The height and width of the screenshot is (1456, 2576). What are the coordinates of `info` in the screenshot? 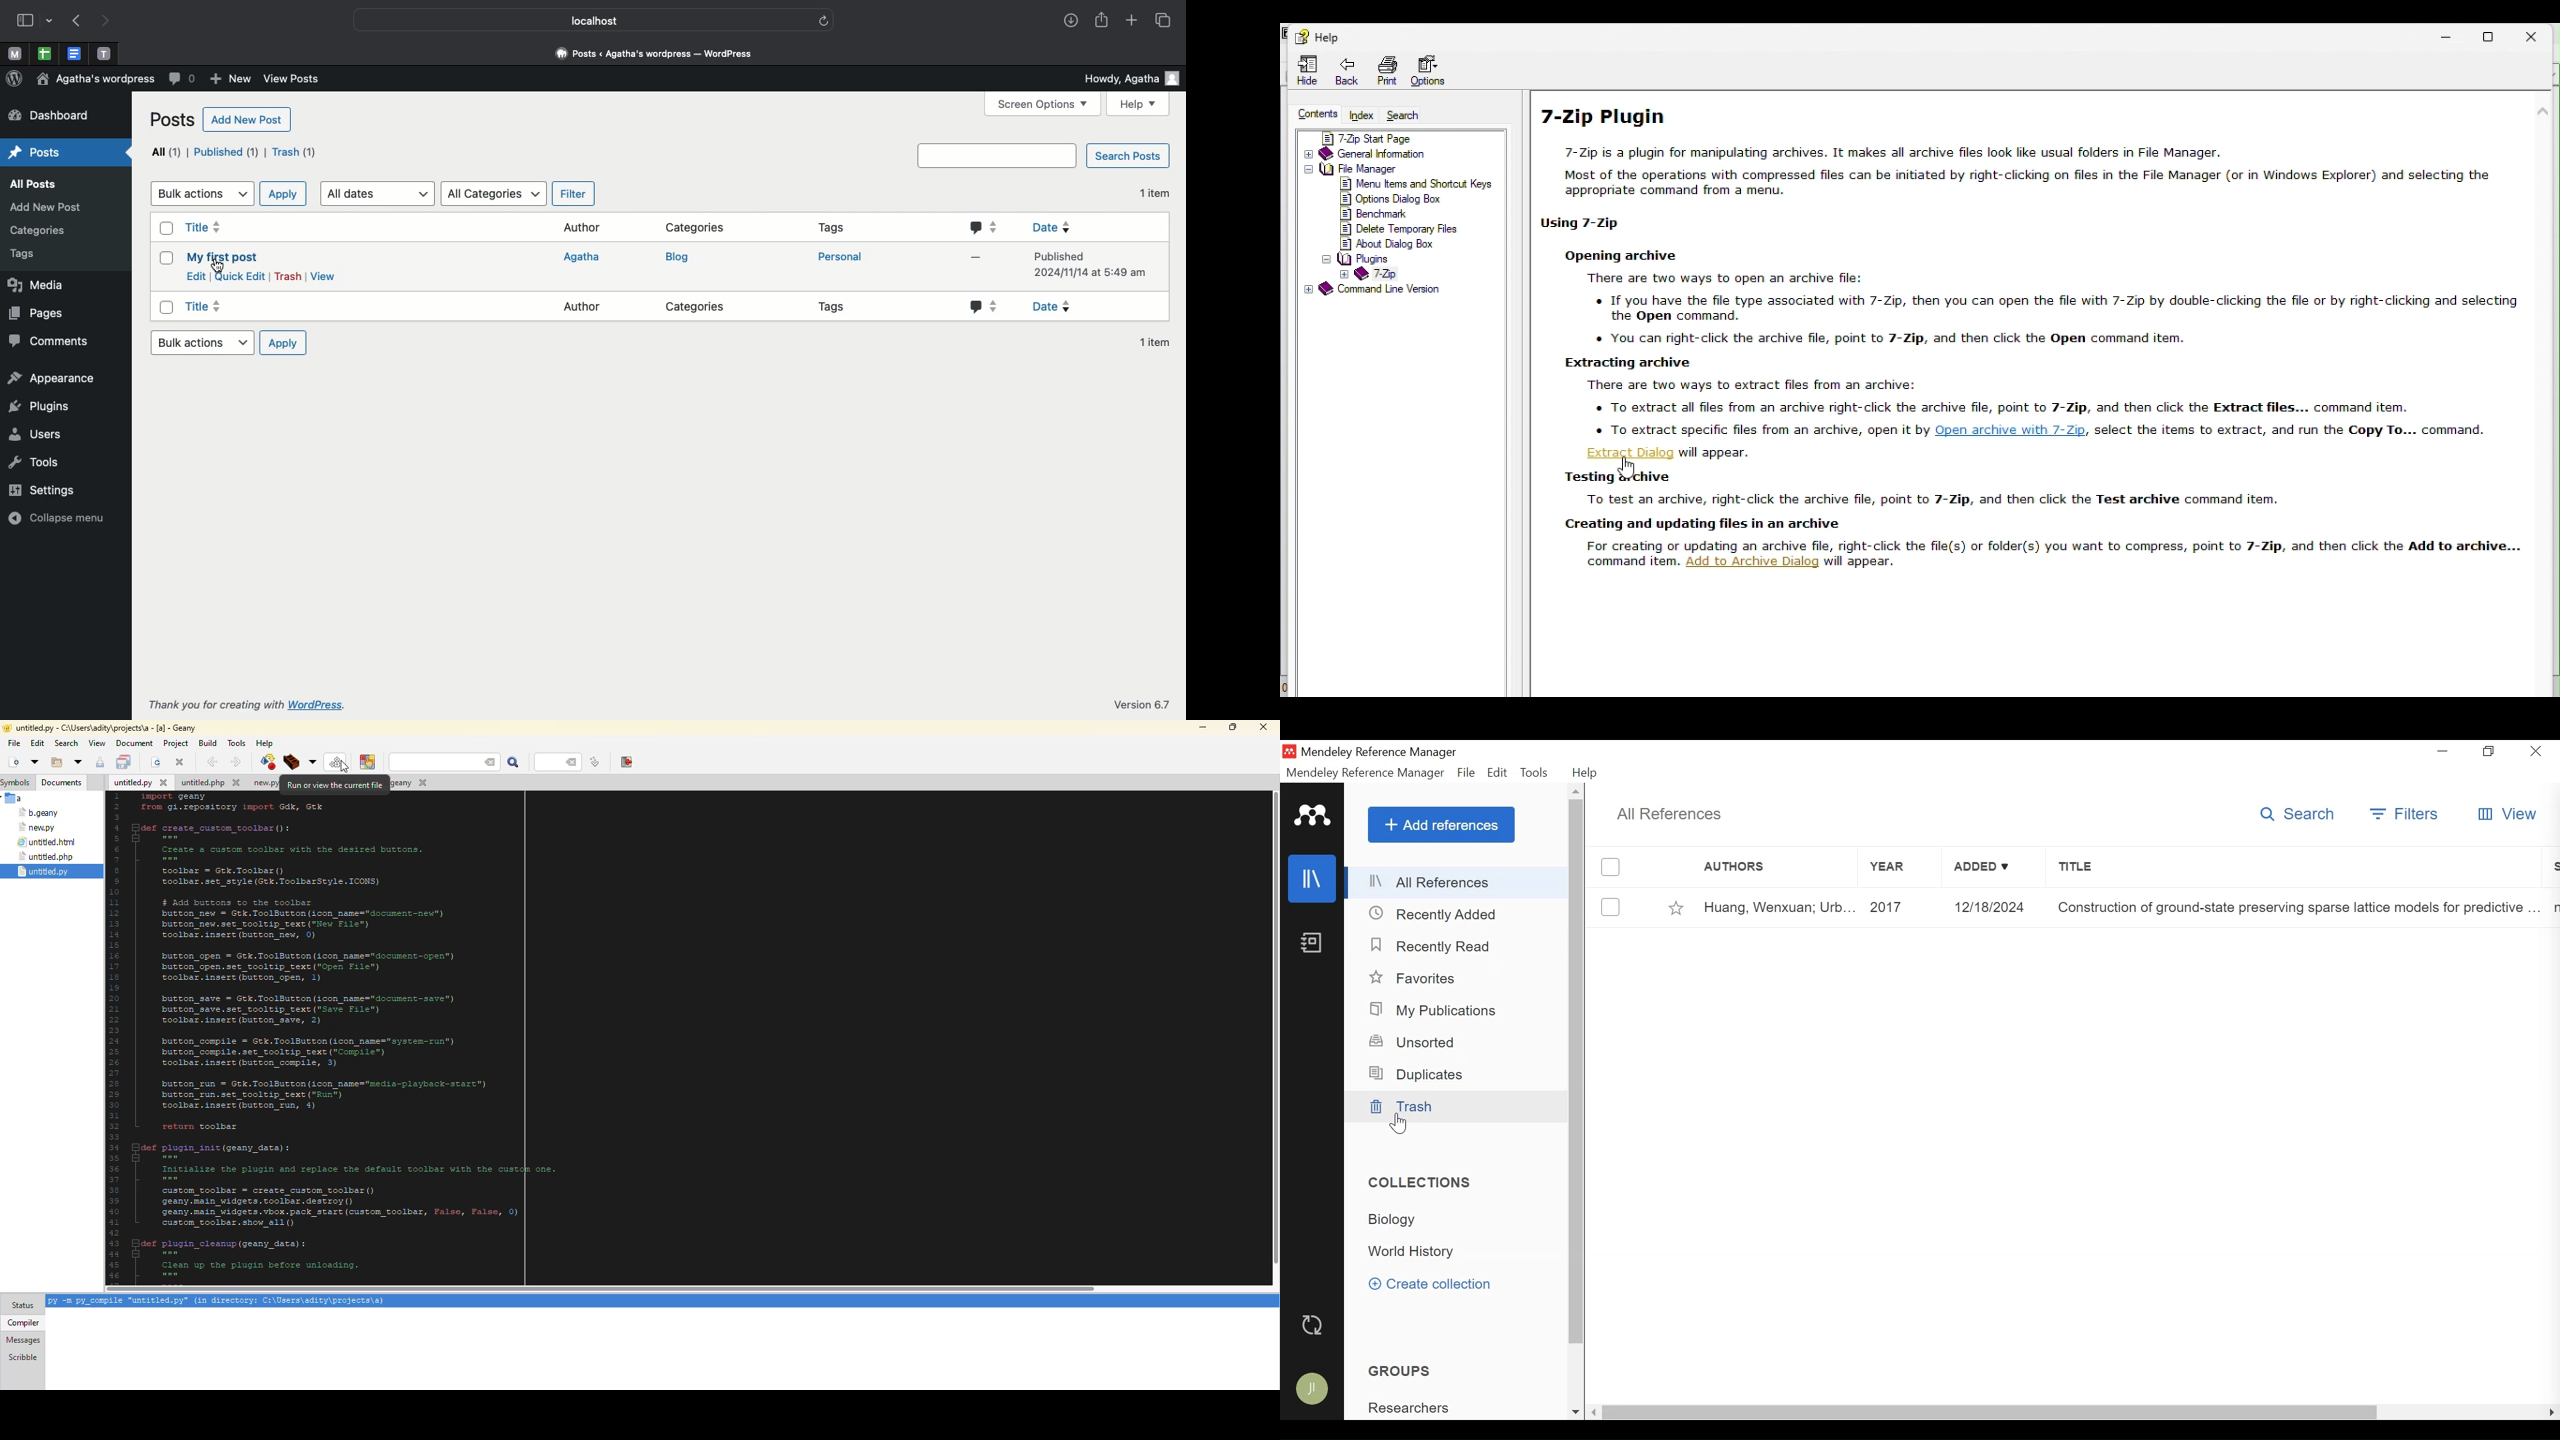 It's located at (223, 1301).